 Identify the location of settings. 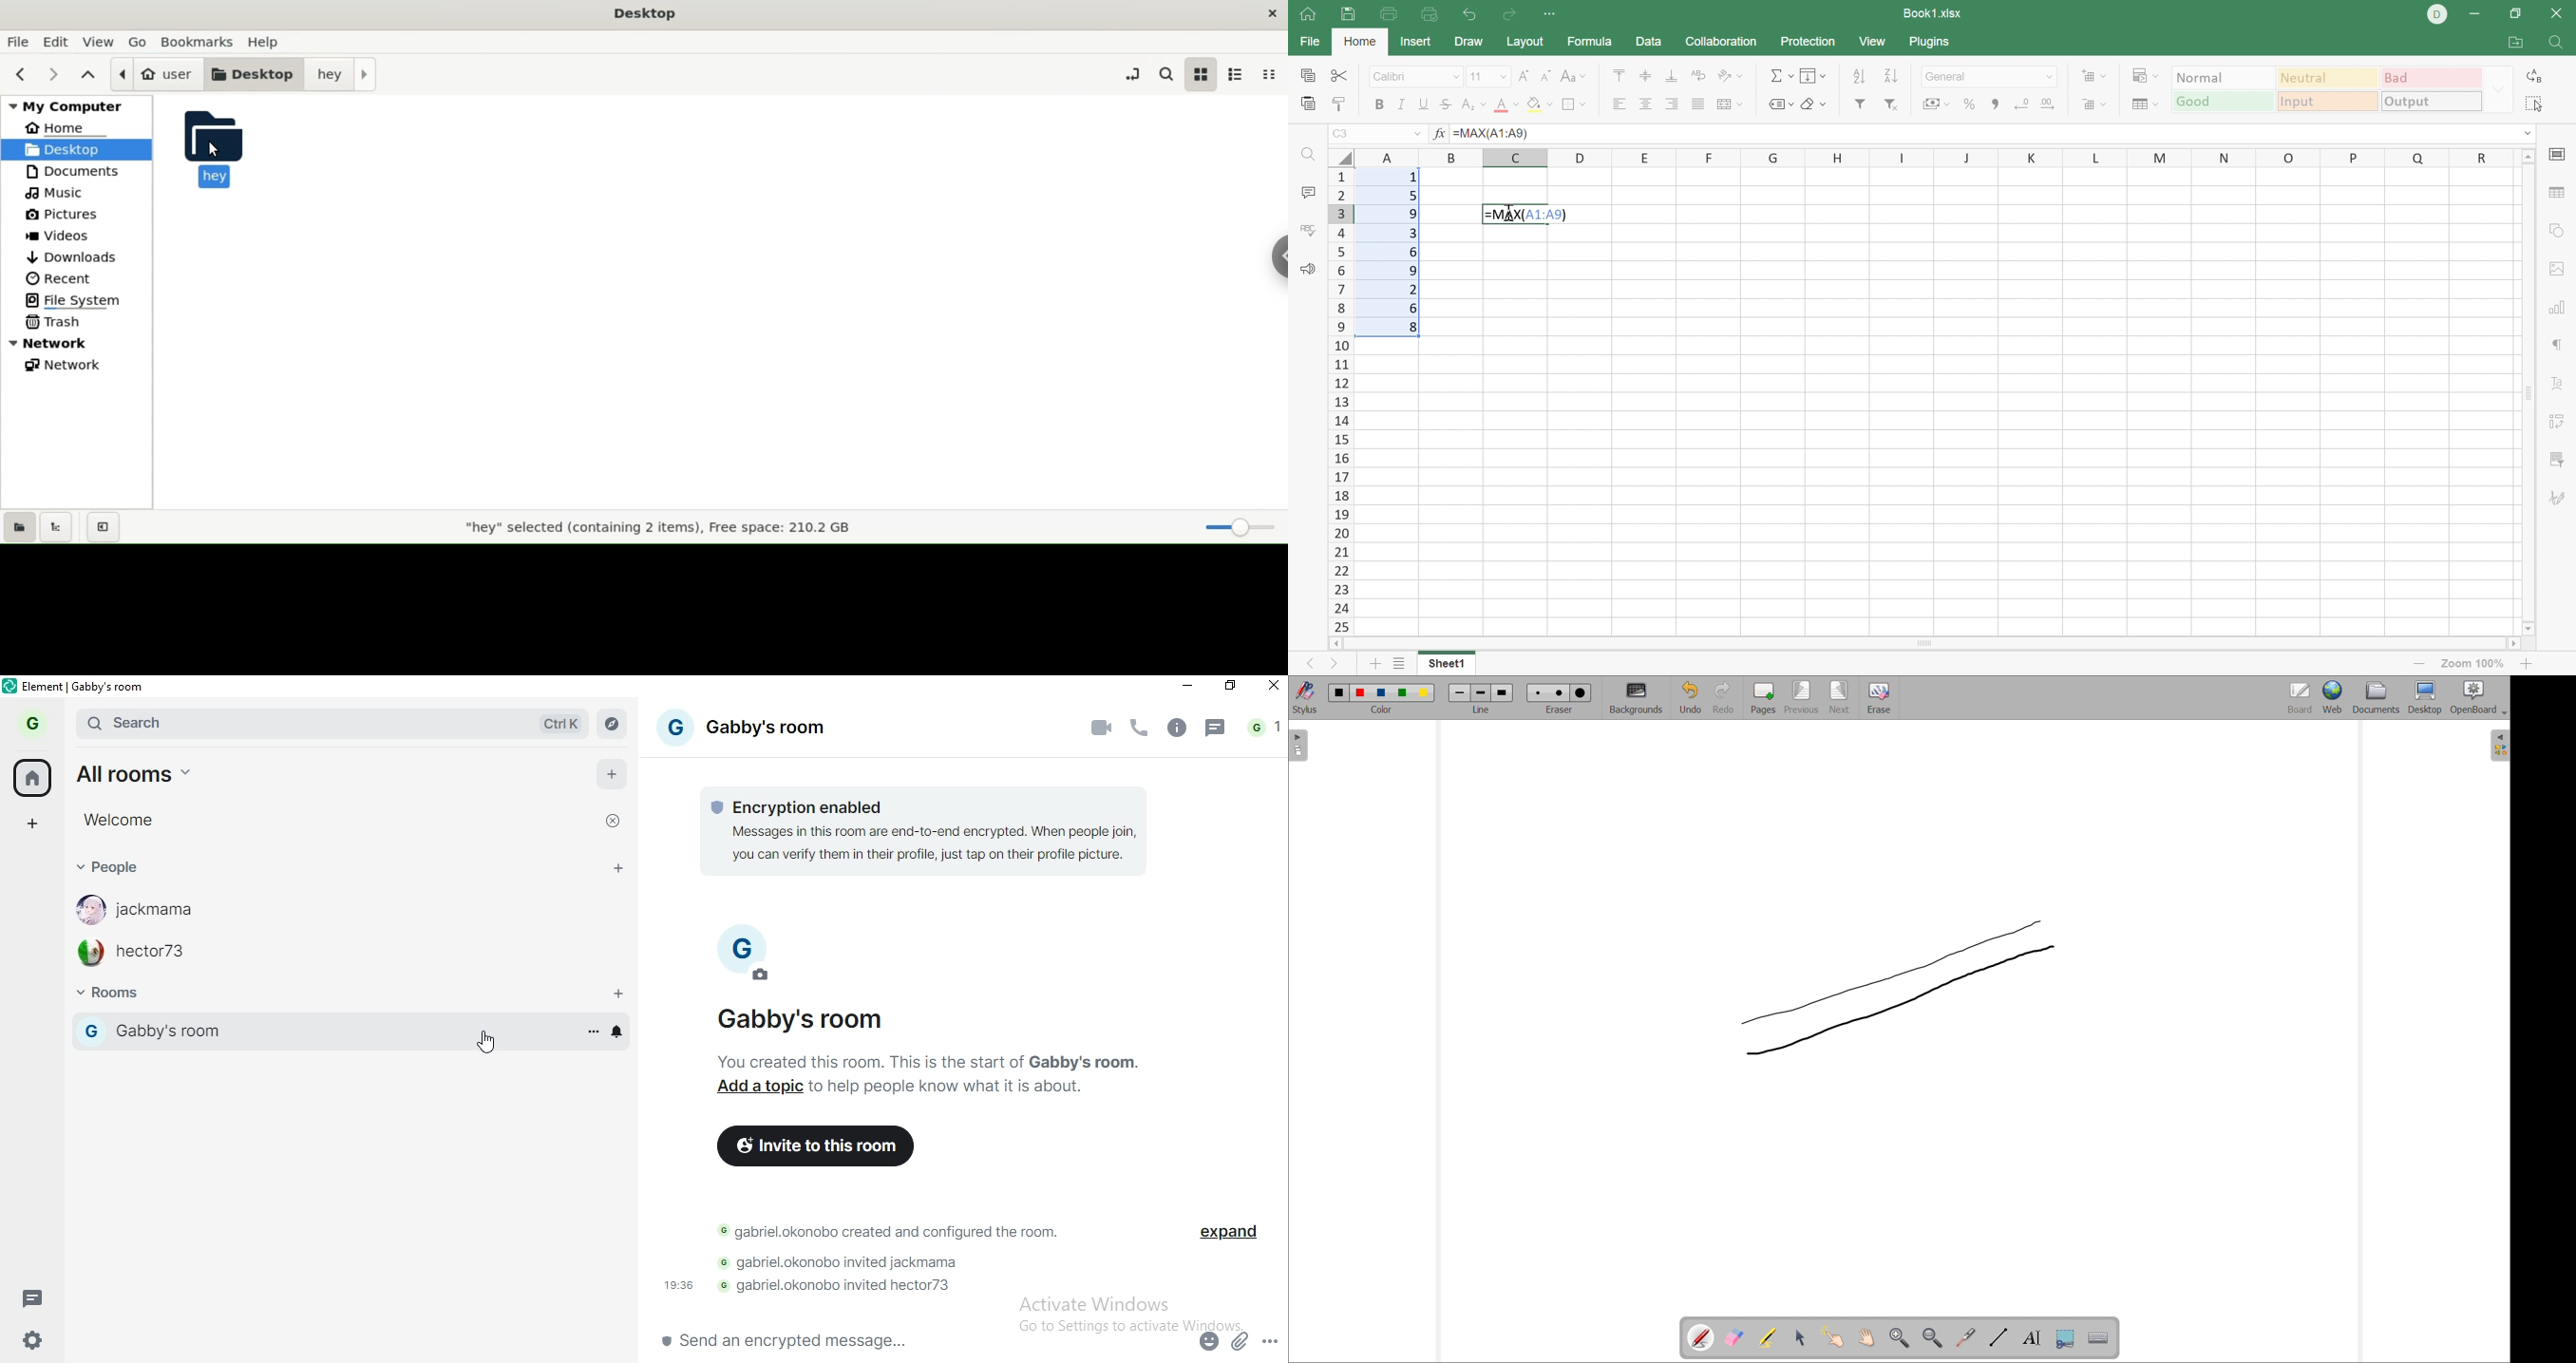
(39, 1338).